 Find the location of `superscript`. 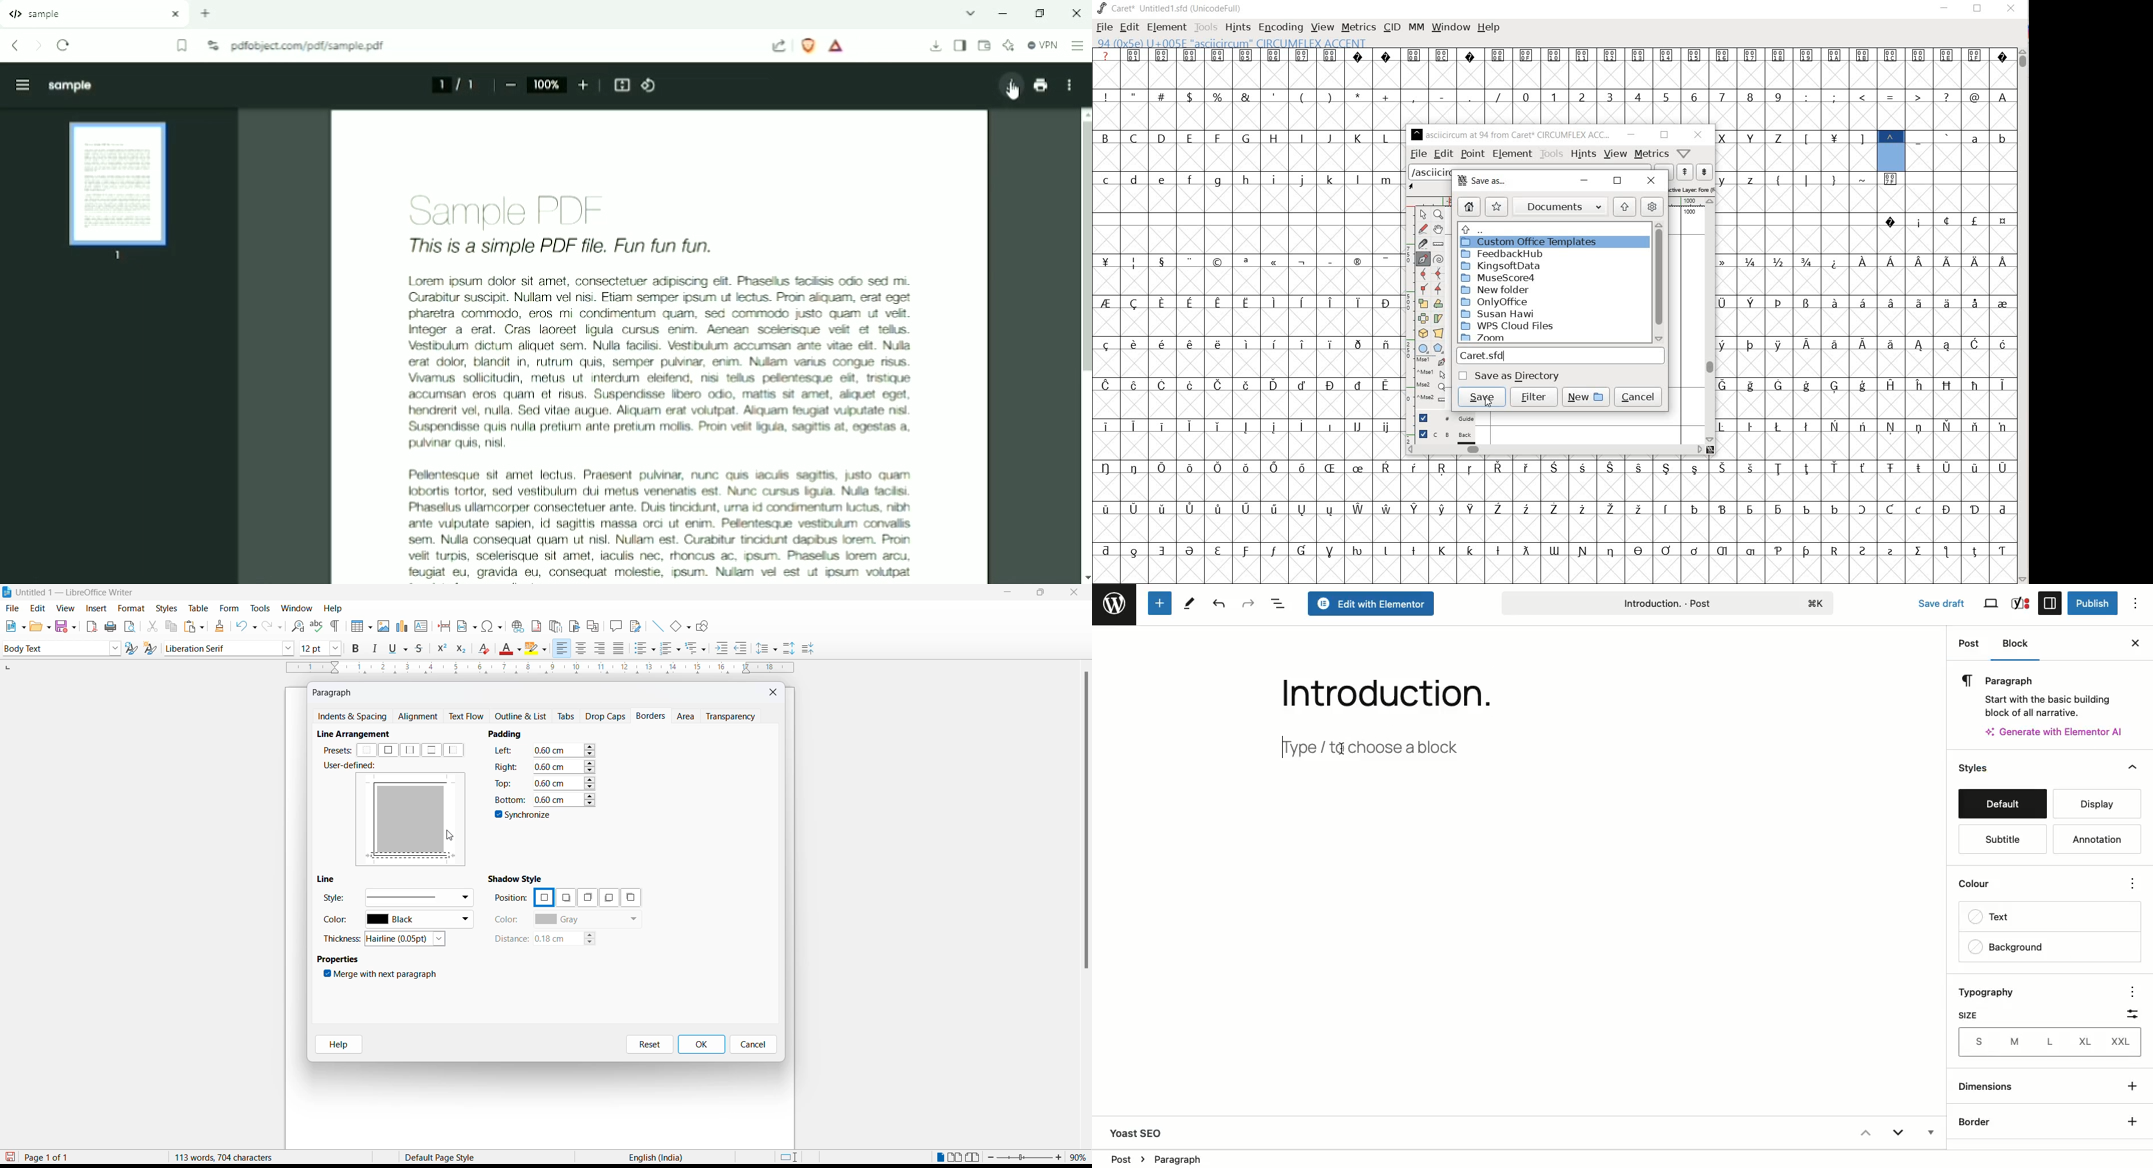

superscript is located at coordinates (441, 650).